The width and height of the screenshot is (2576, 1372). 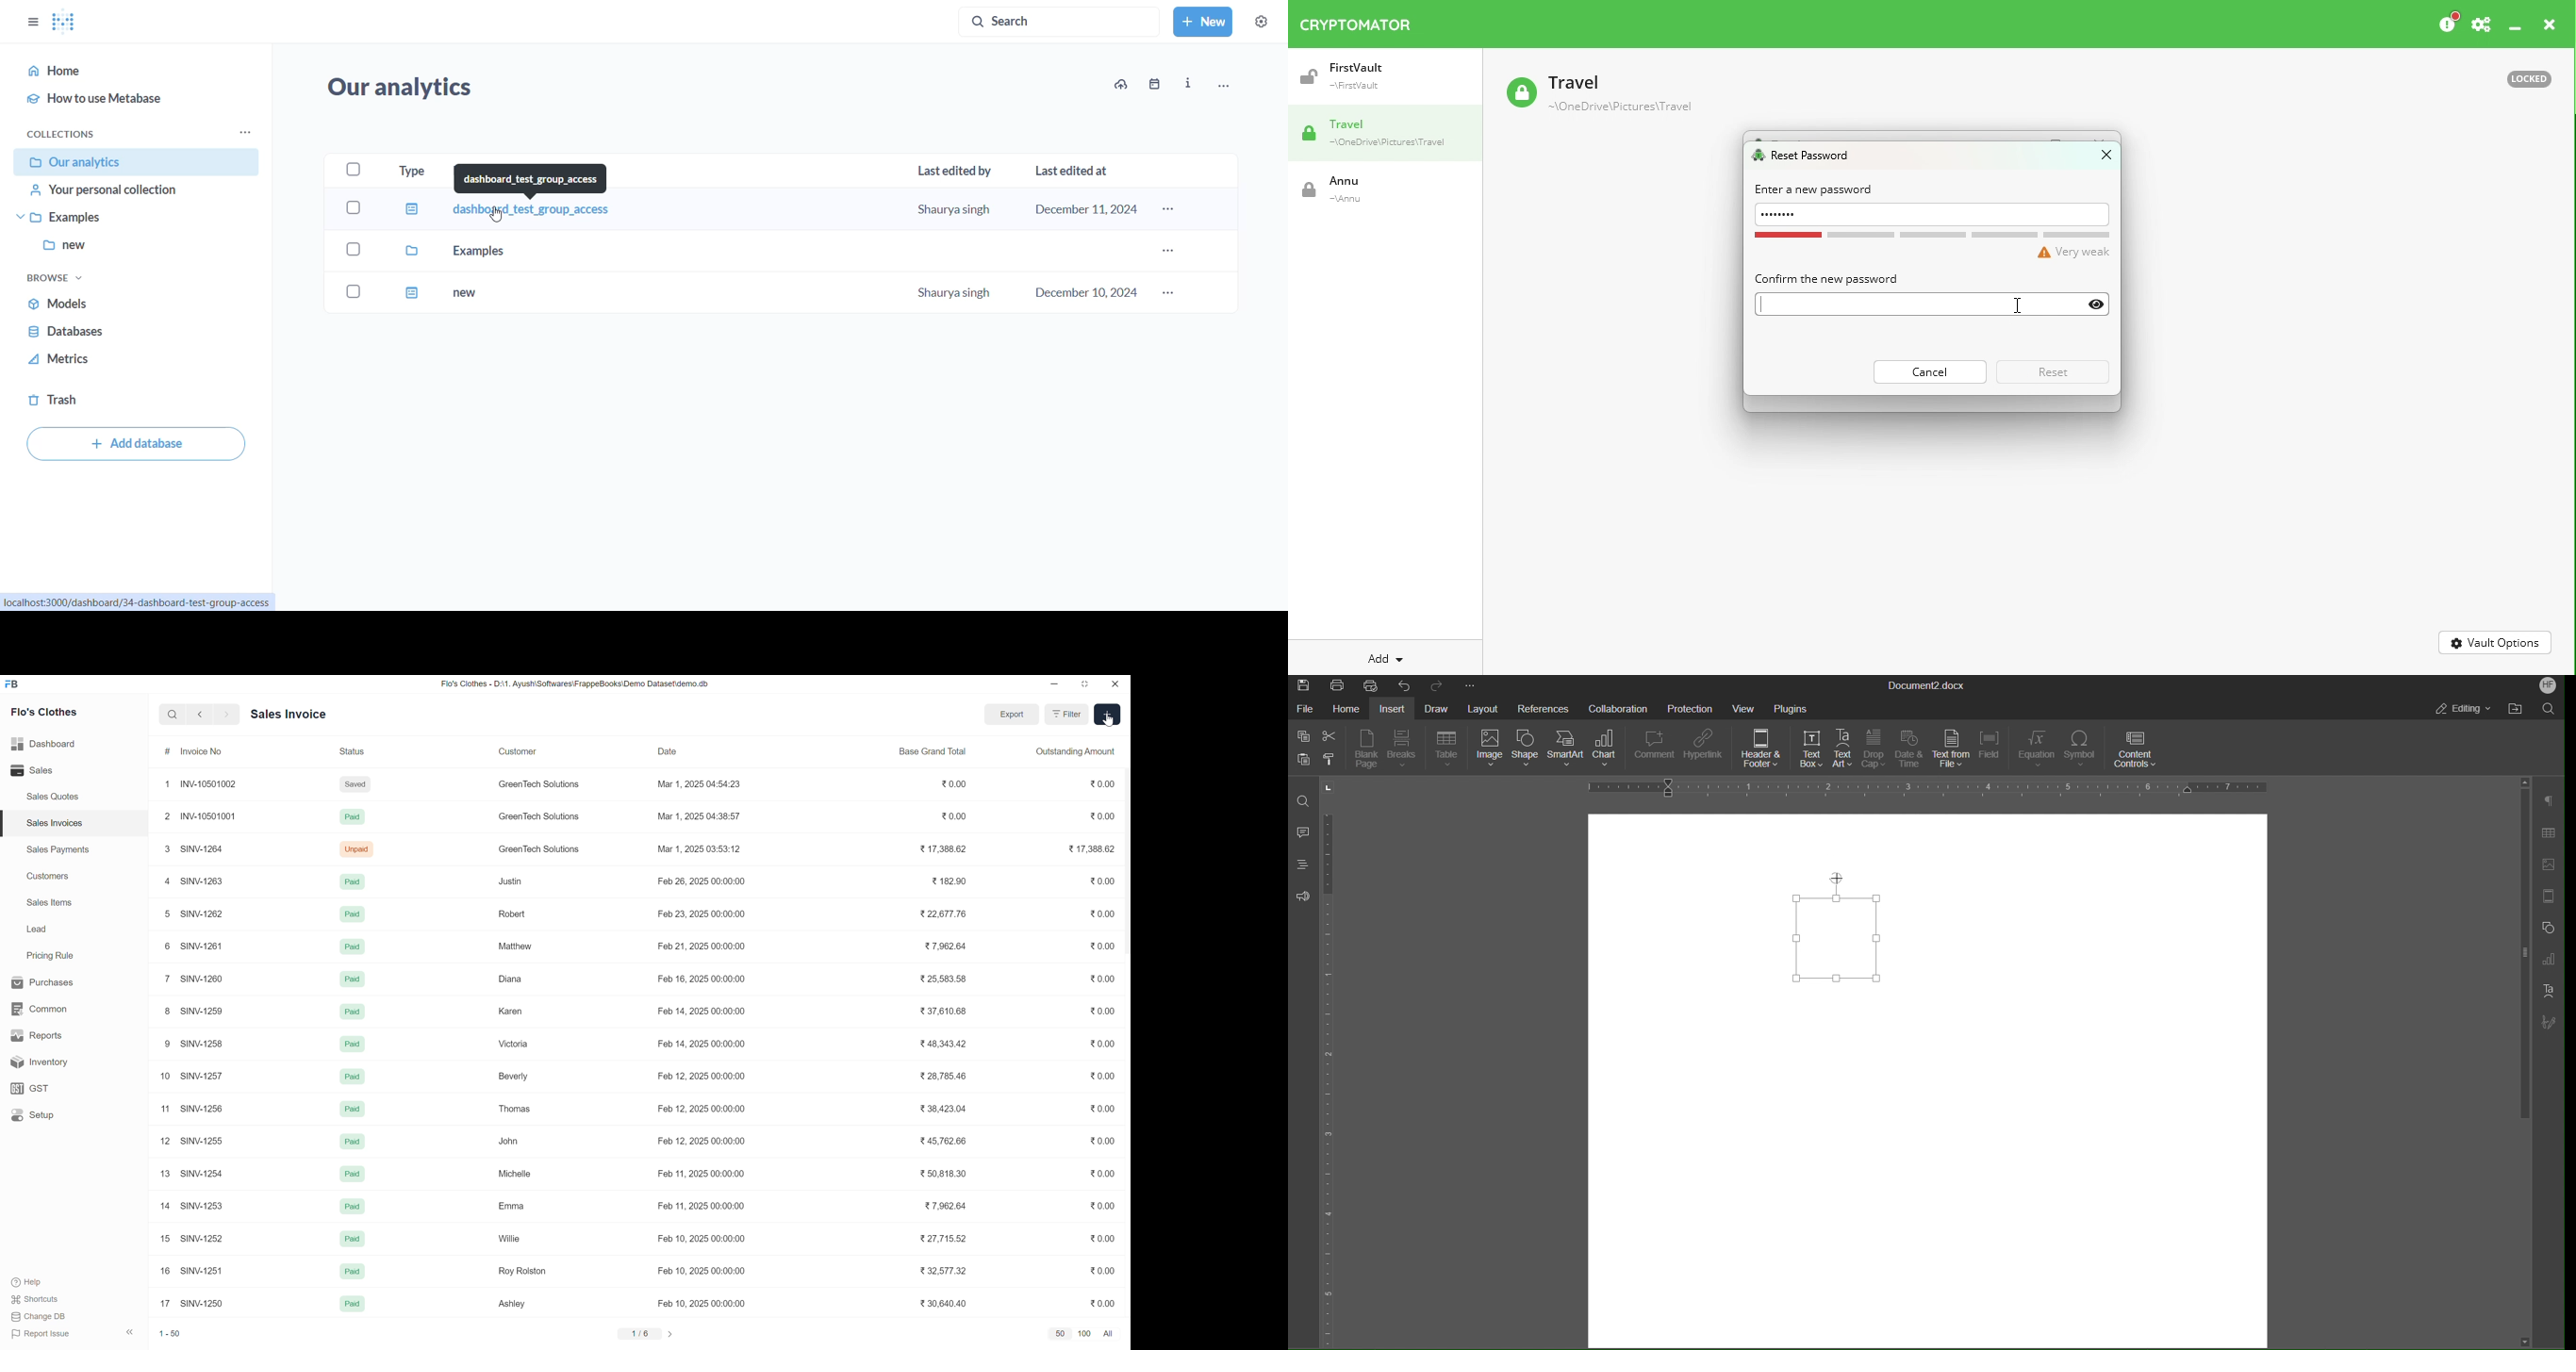 What do you see at coordinates (202, 1110) in the screenshot?
I see `SINV-1256` at bounding box center [202, 1110].